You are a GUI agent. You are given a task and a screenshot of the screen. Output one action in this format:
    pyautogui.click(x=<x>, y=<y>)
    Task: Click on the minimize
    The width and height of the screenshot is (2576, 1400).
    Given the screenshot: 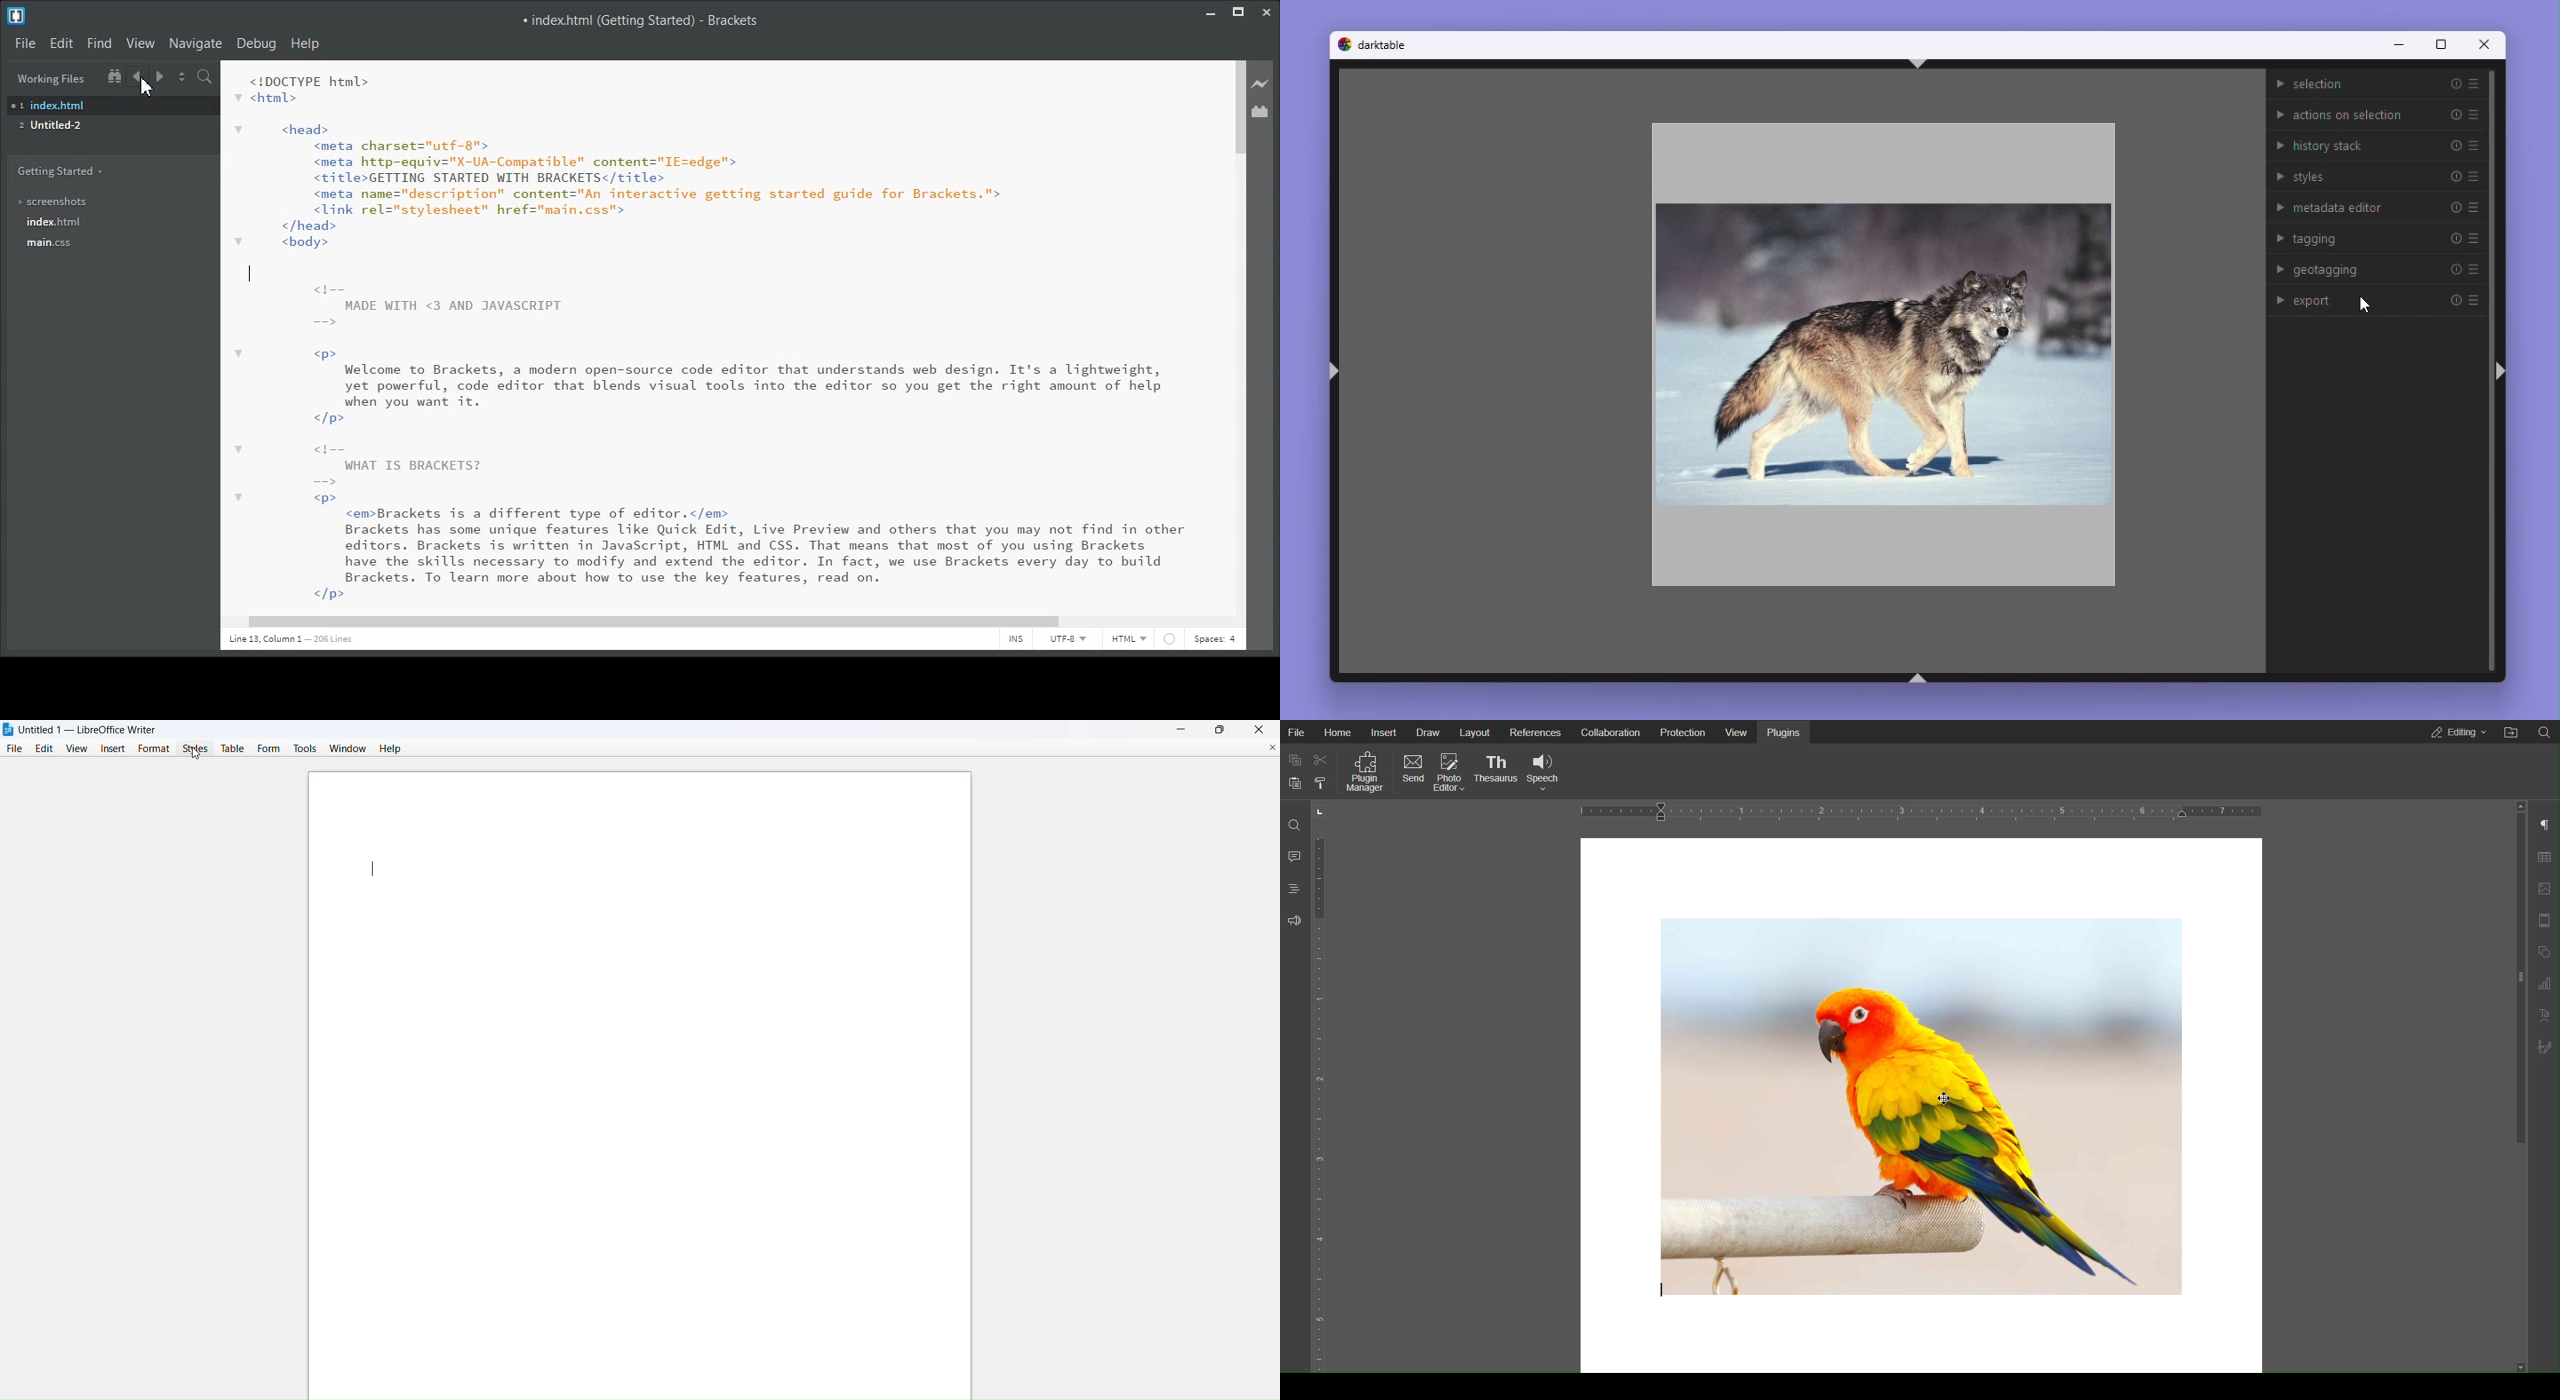 What is the action you would take?
    pyautogui.click(x=1184, y=729)
    